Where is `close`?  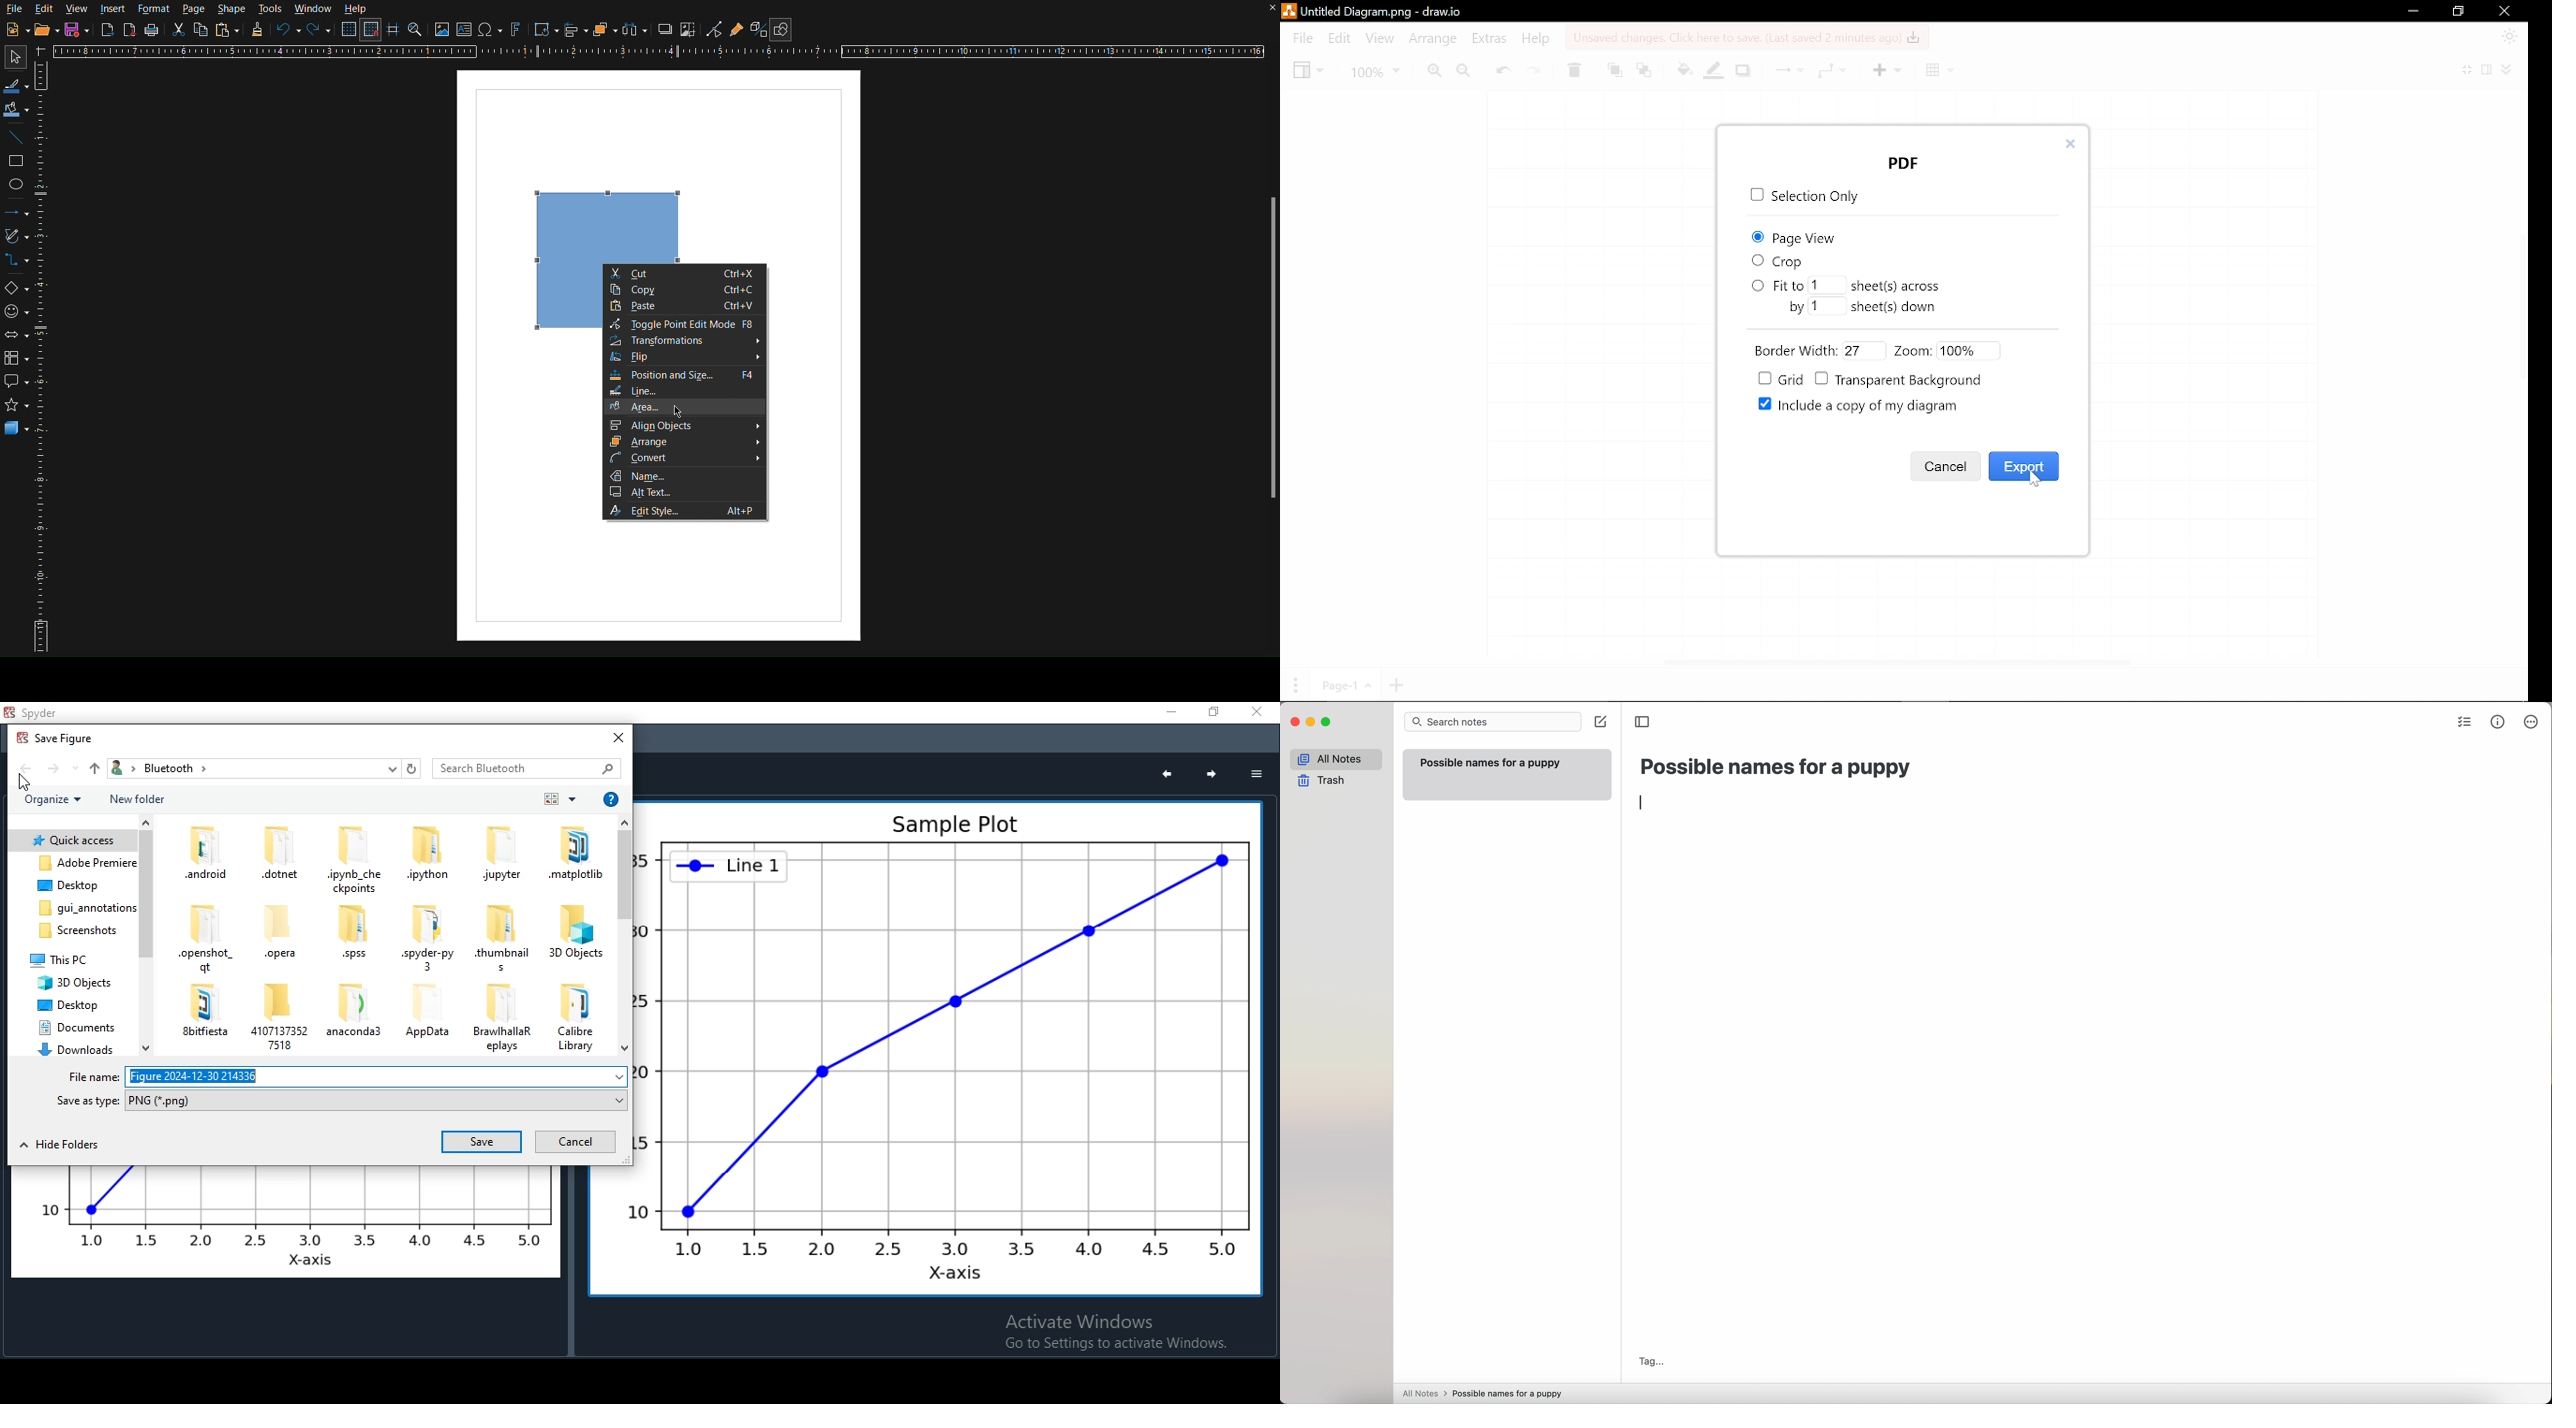
close is located at coordinates (1294, 723).